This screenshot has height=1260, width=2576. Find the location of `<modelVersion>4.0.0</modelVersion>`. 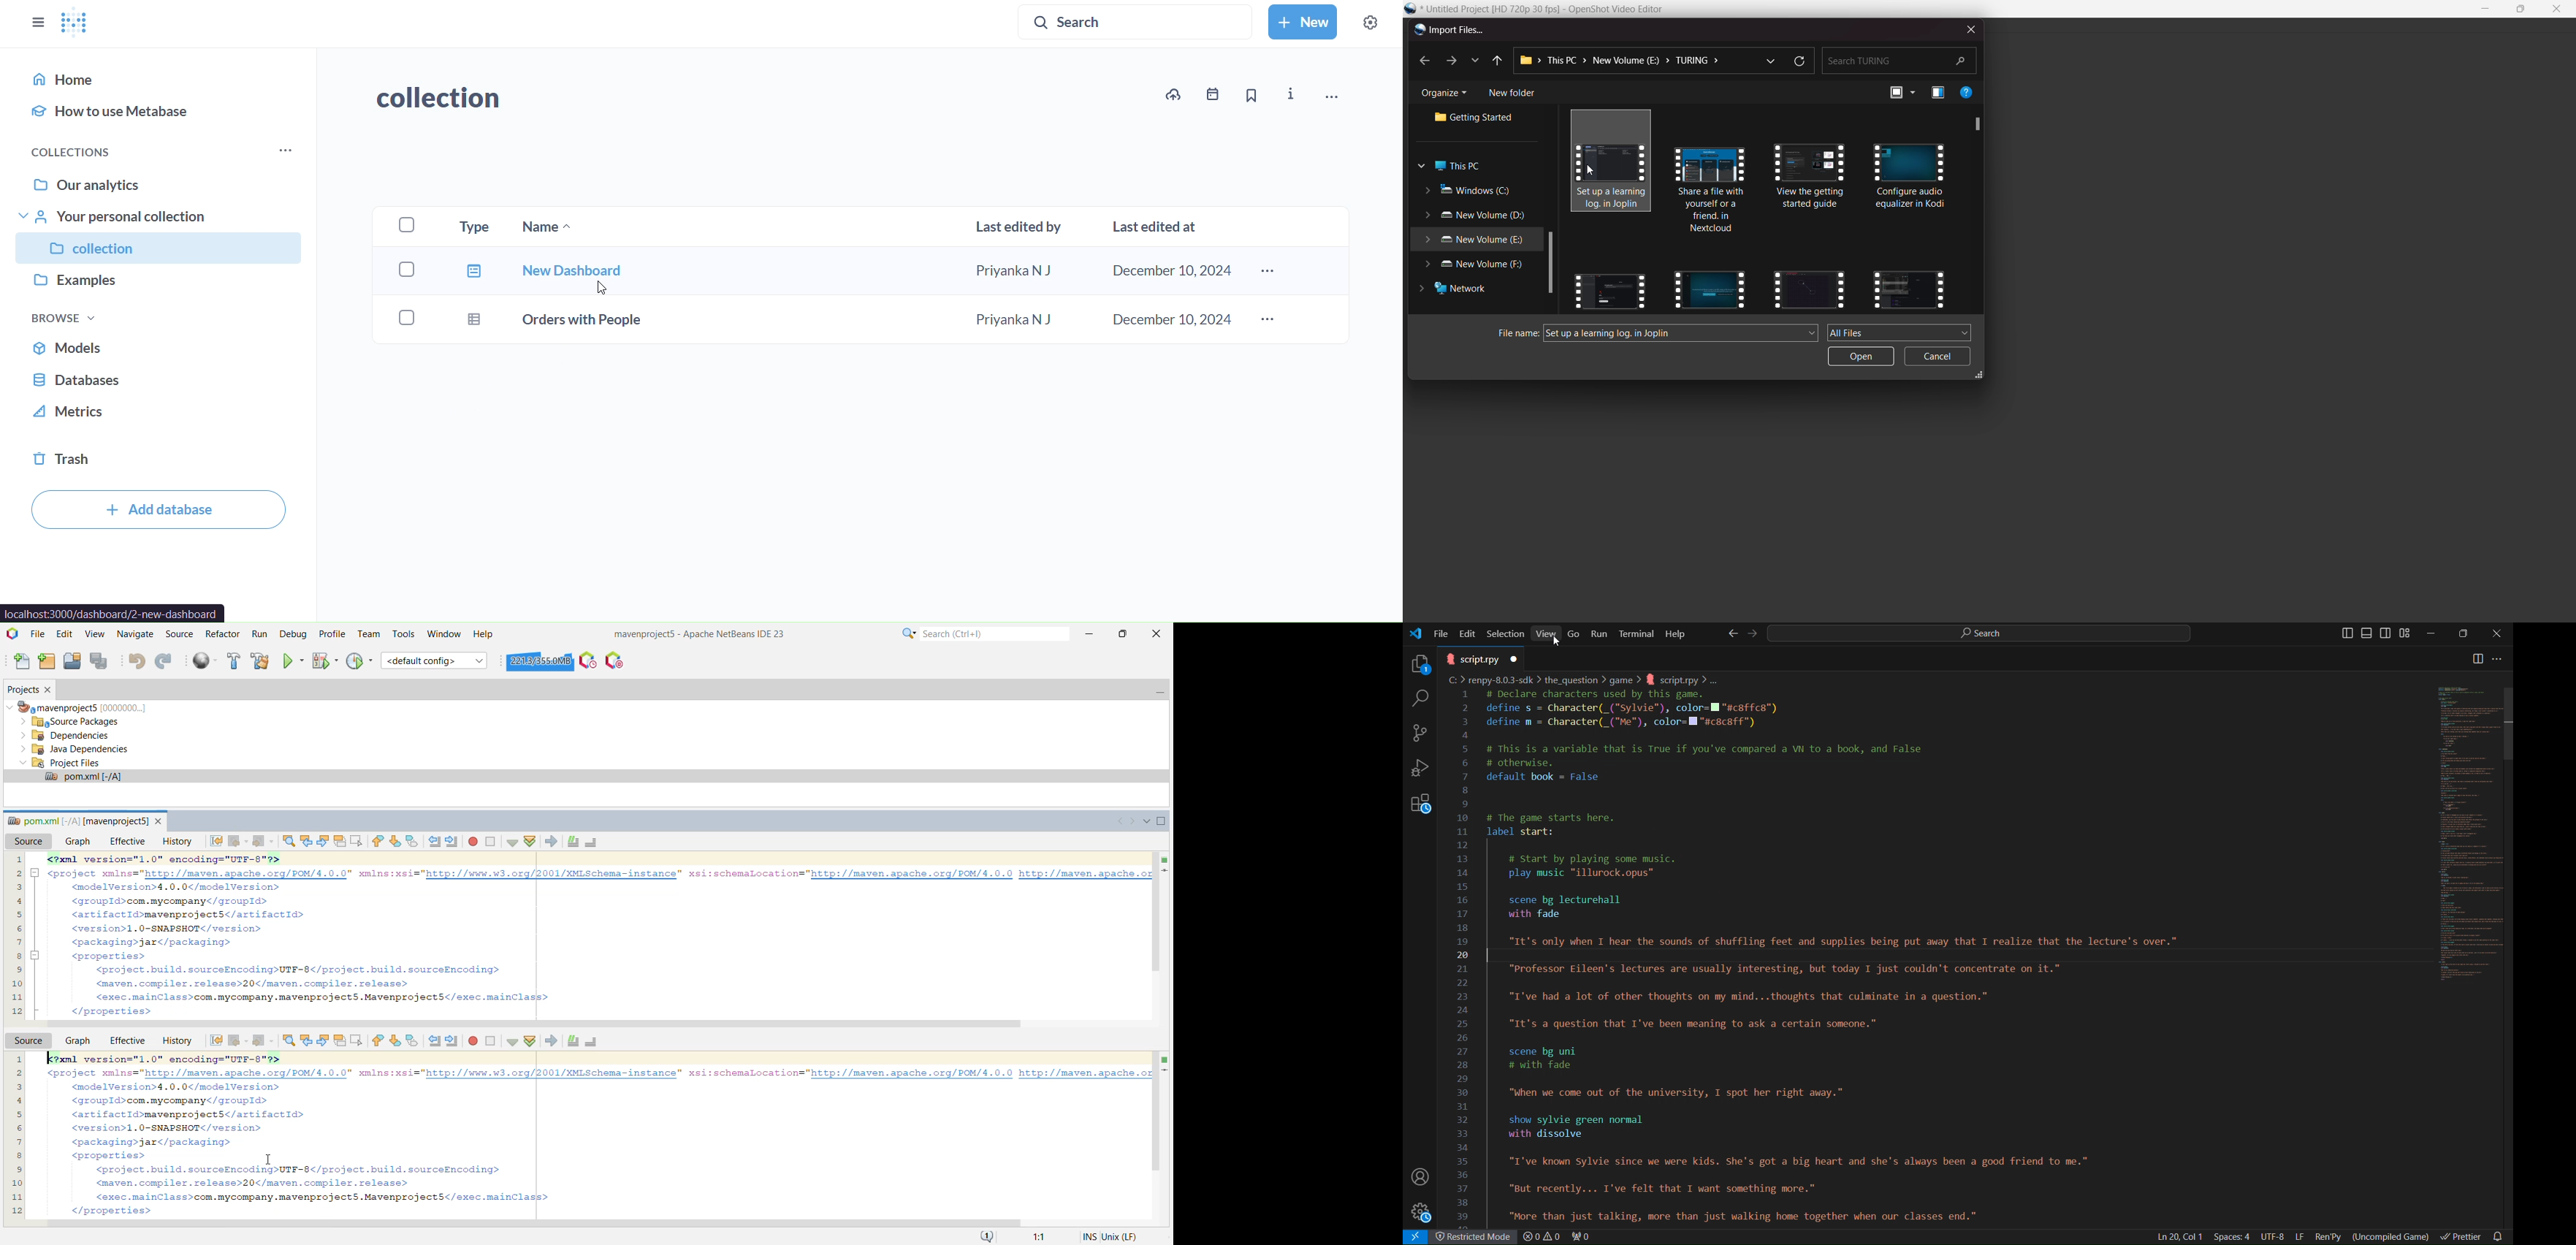

<modelVersion>4.0.0</modelVersion> is located at coordinates (182, 887).